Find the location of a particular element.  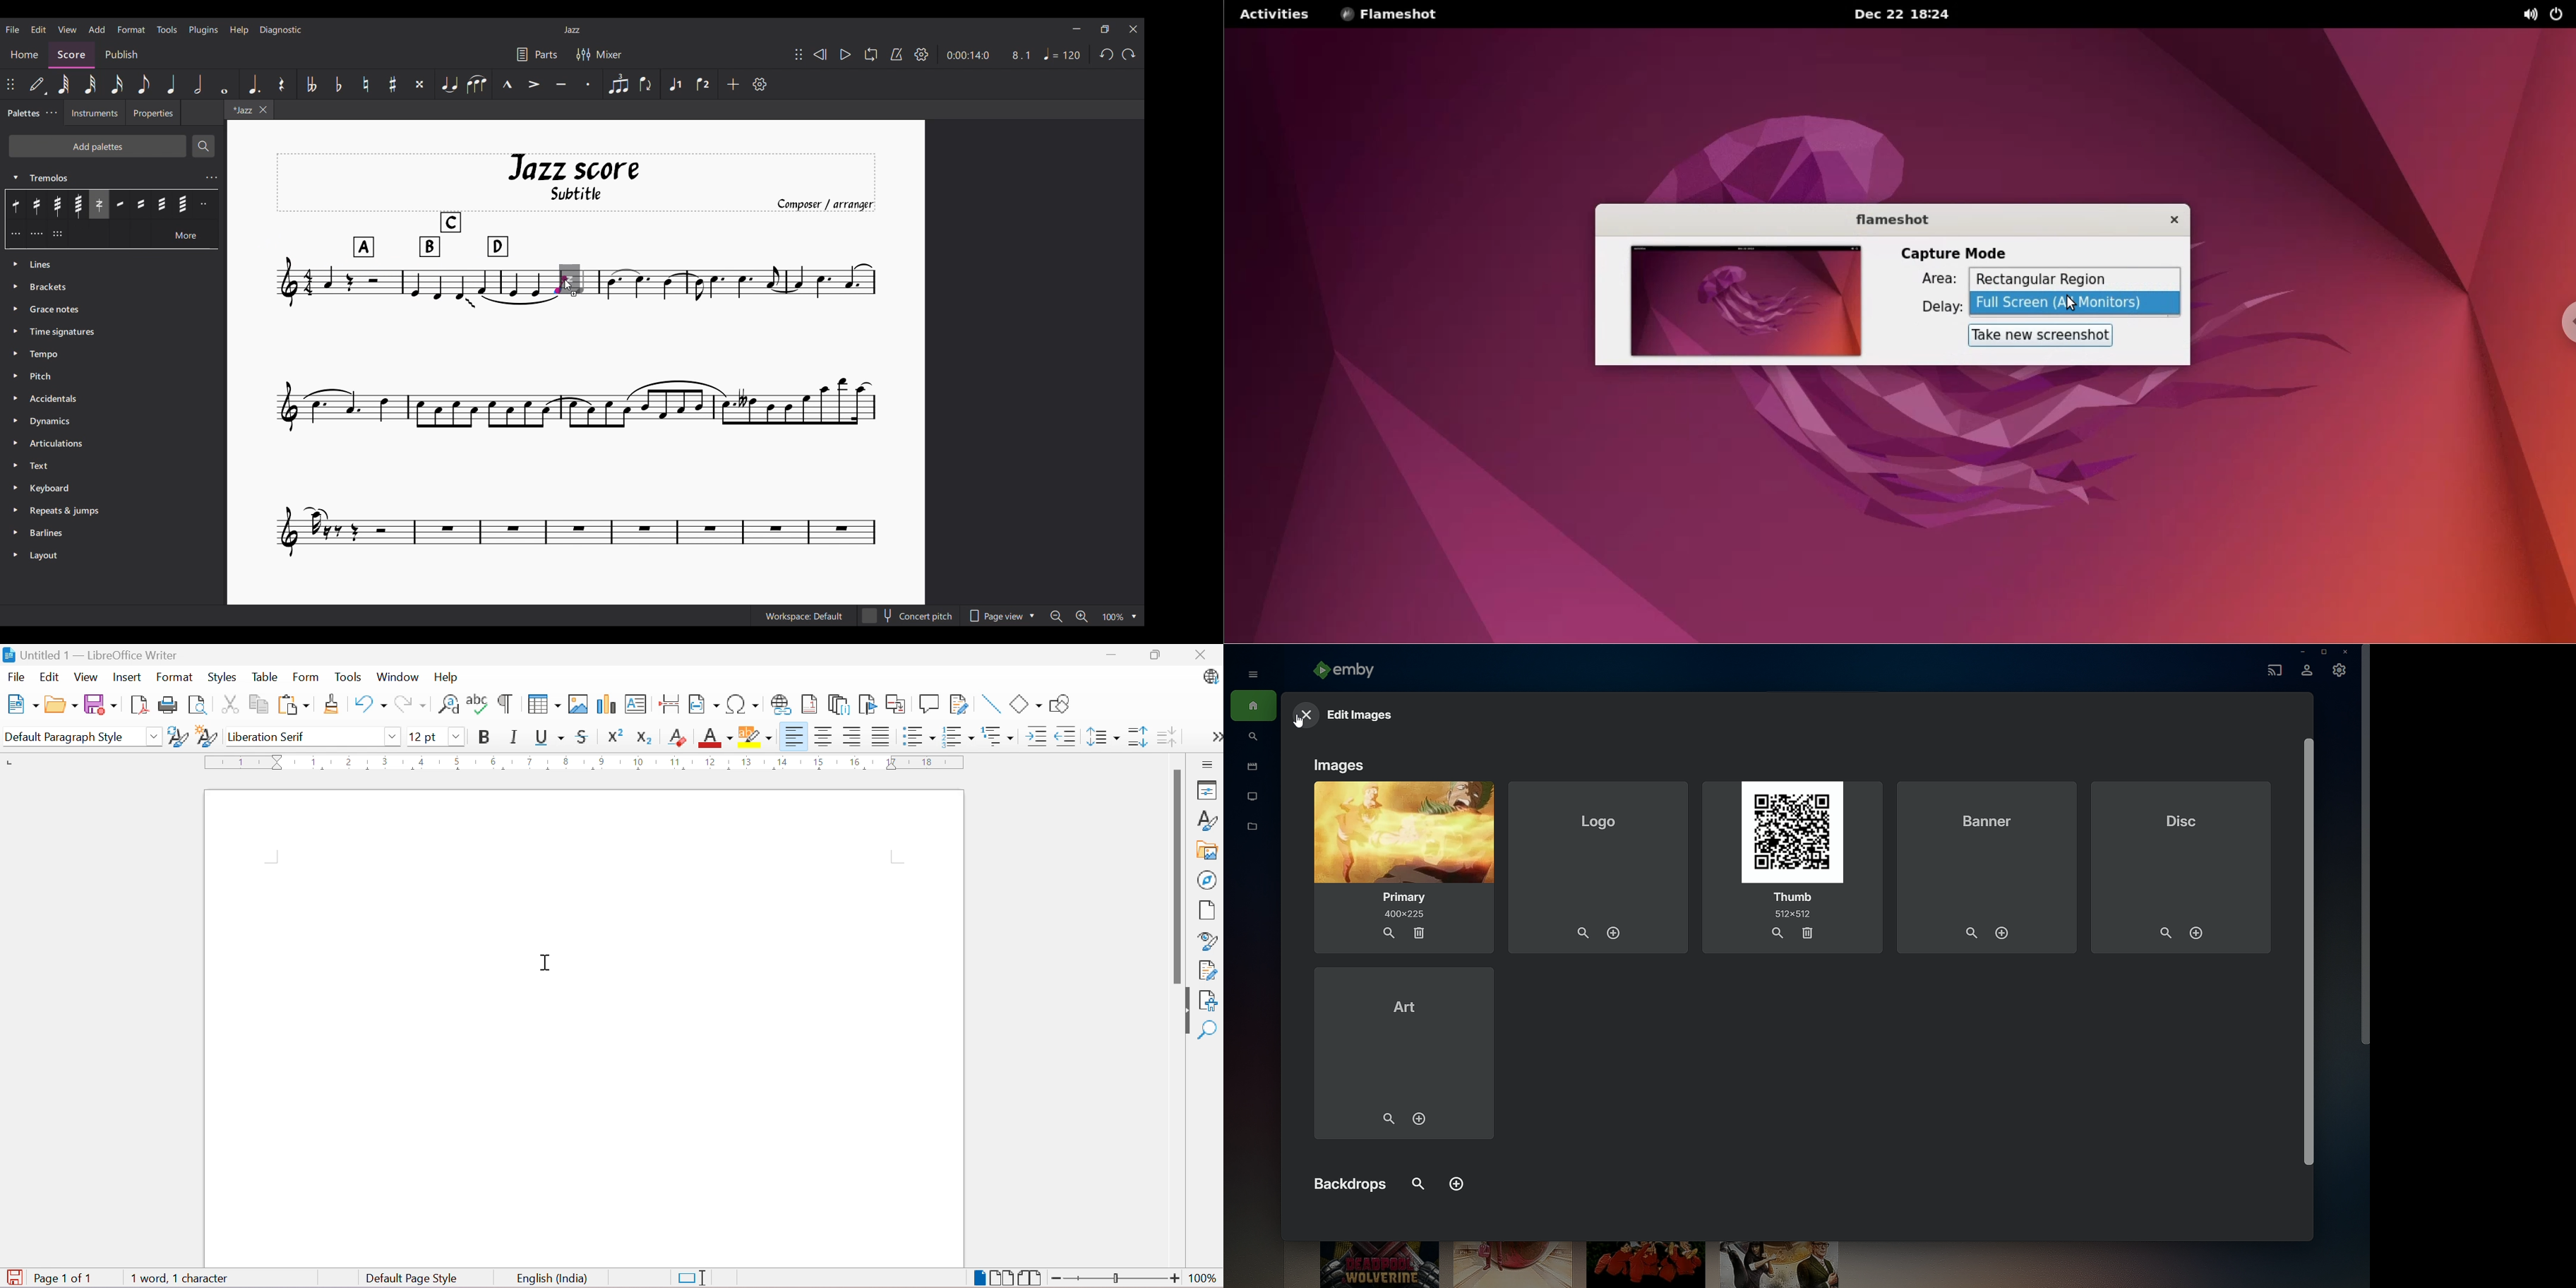

Tools is located at coordinates (349, 678).